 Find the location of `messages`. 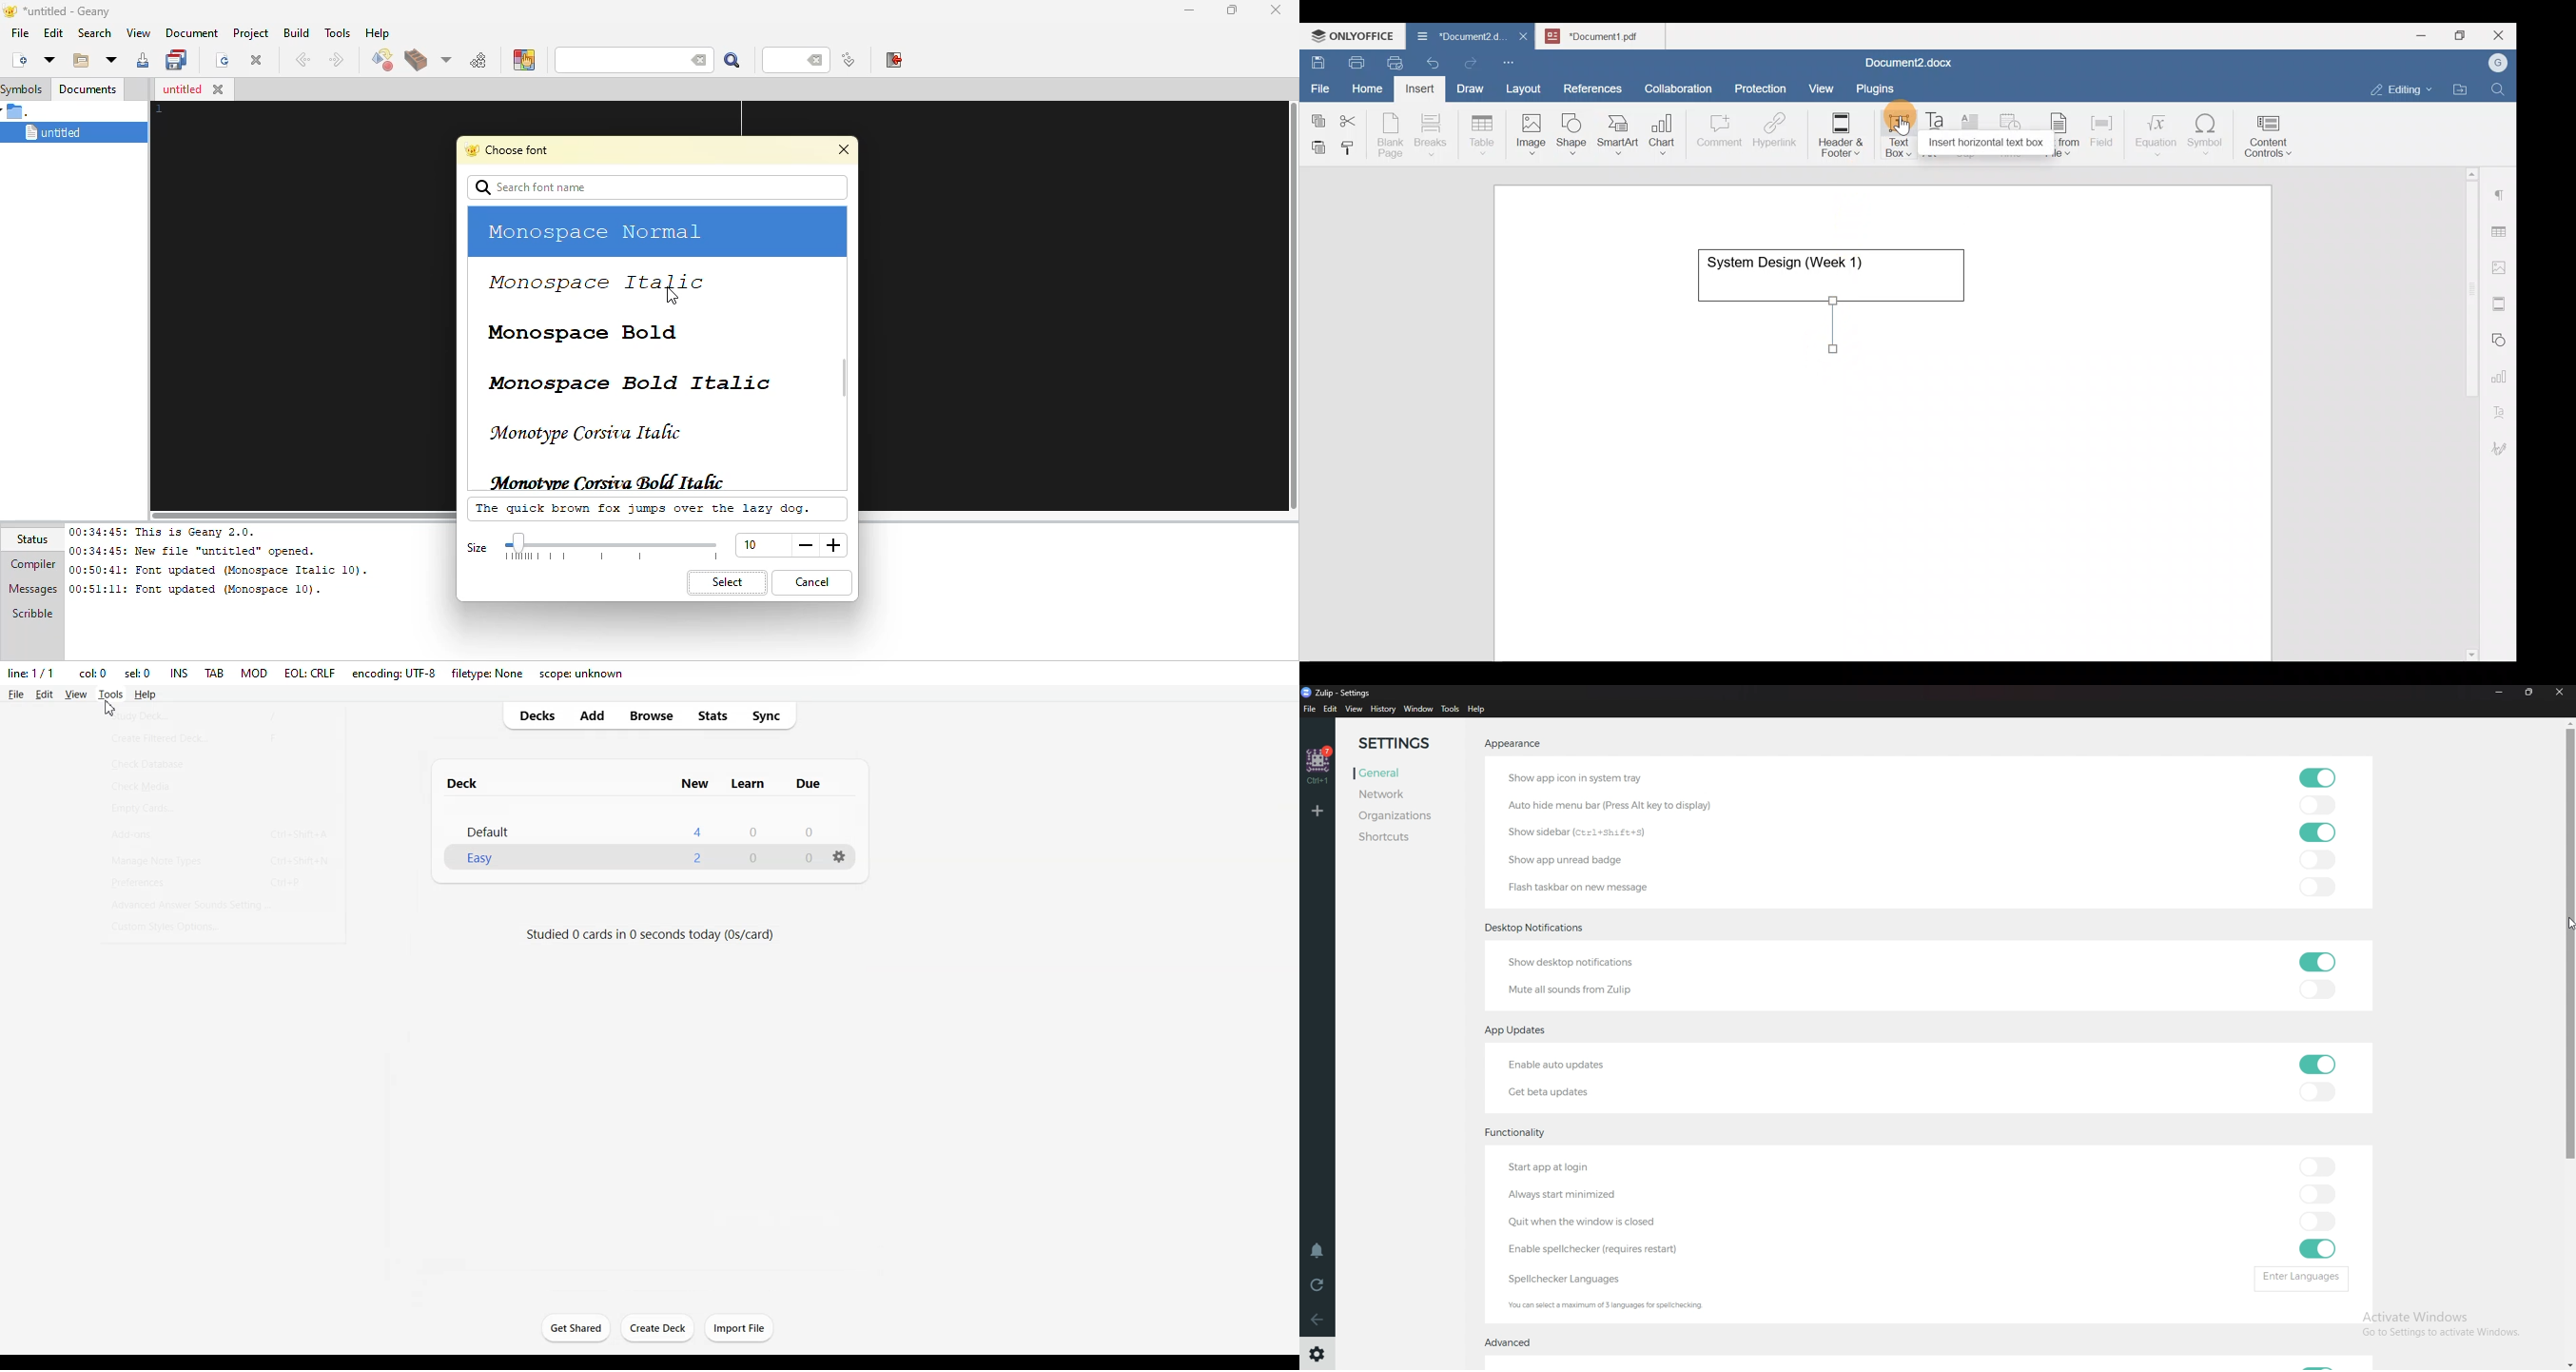

messages is located at coordinates (32, 590).